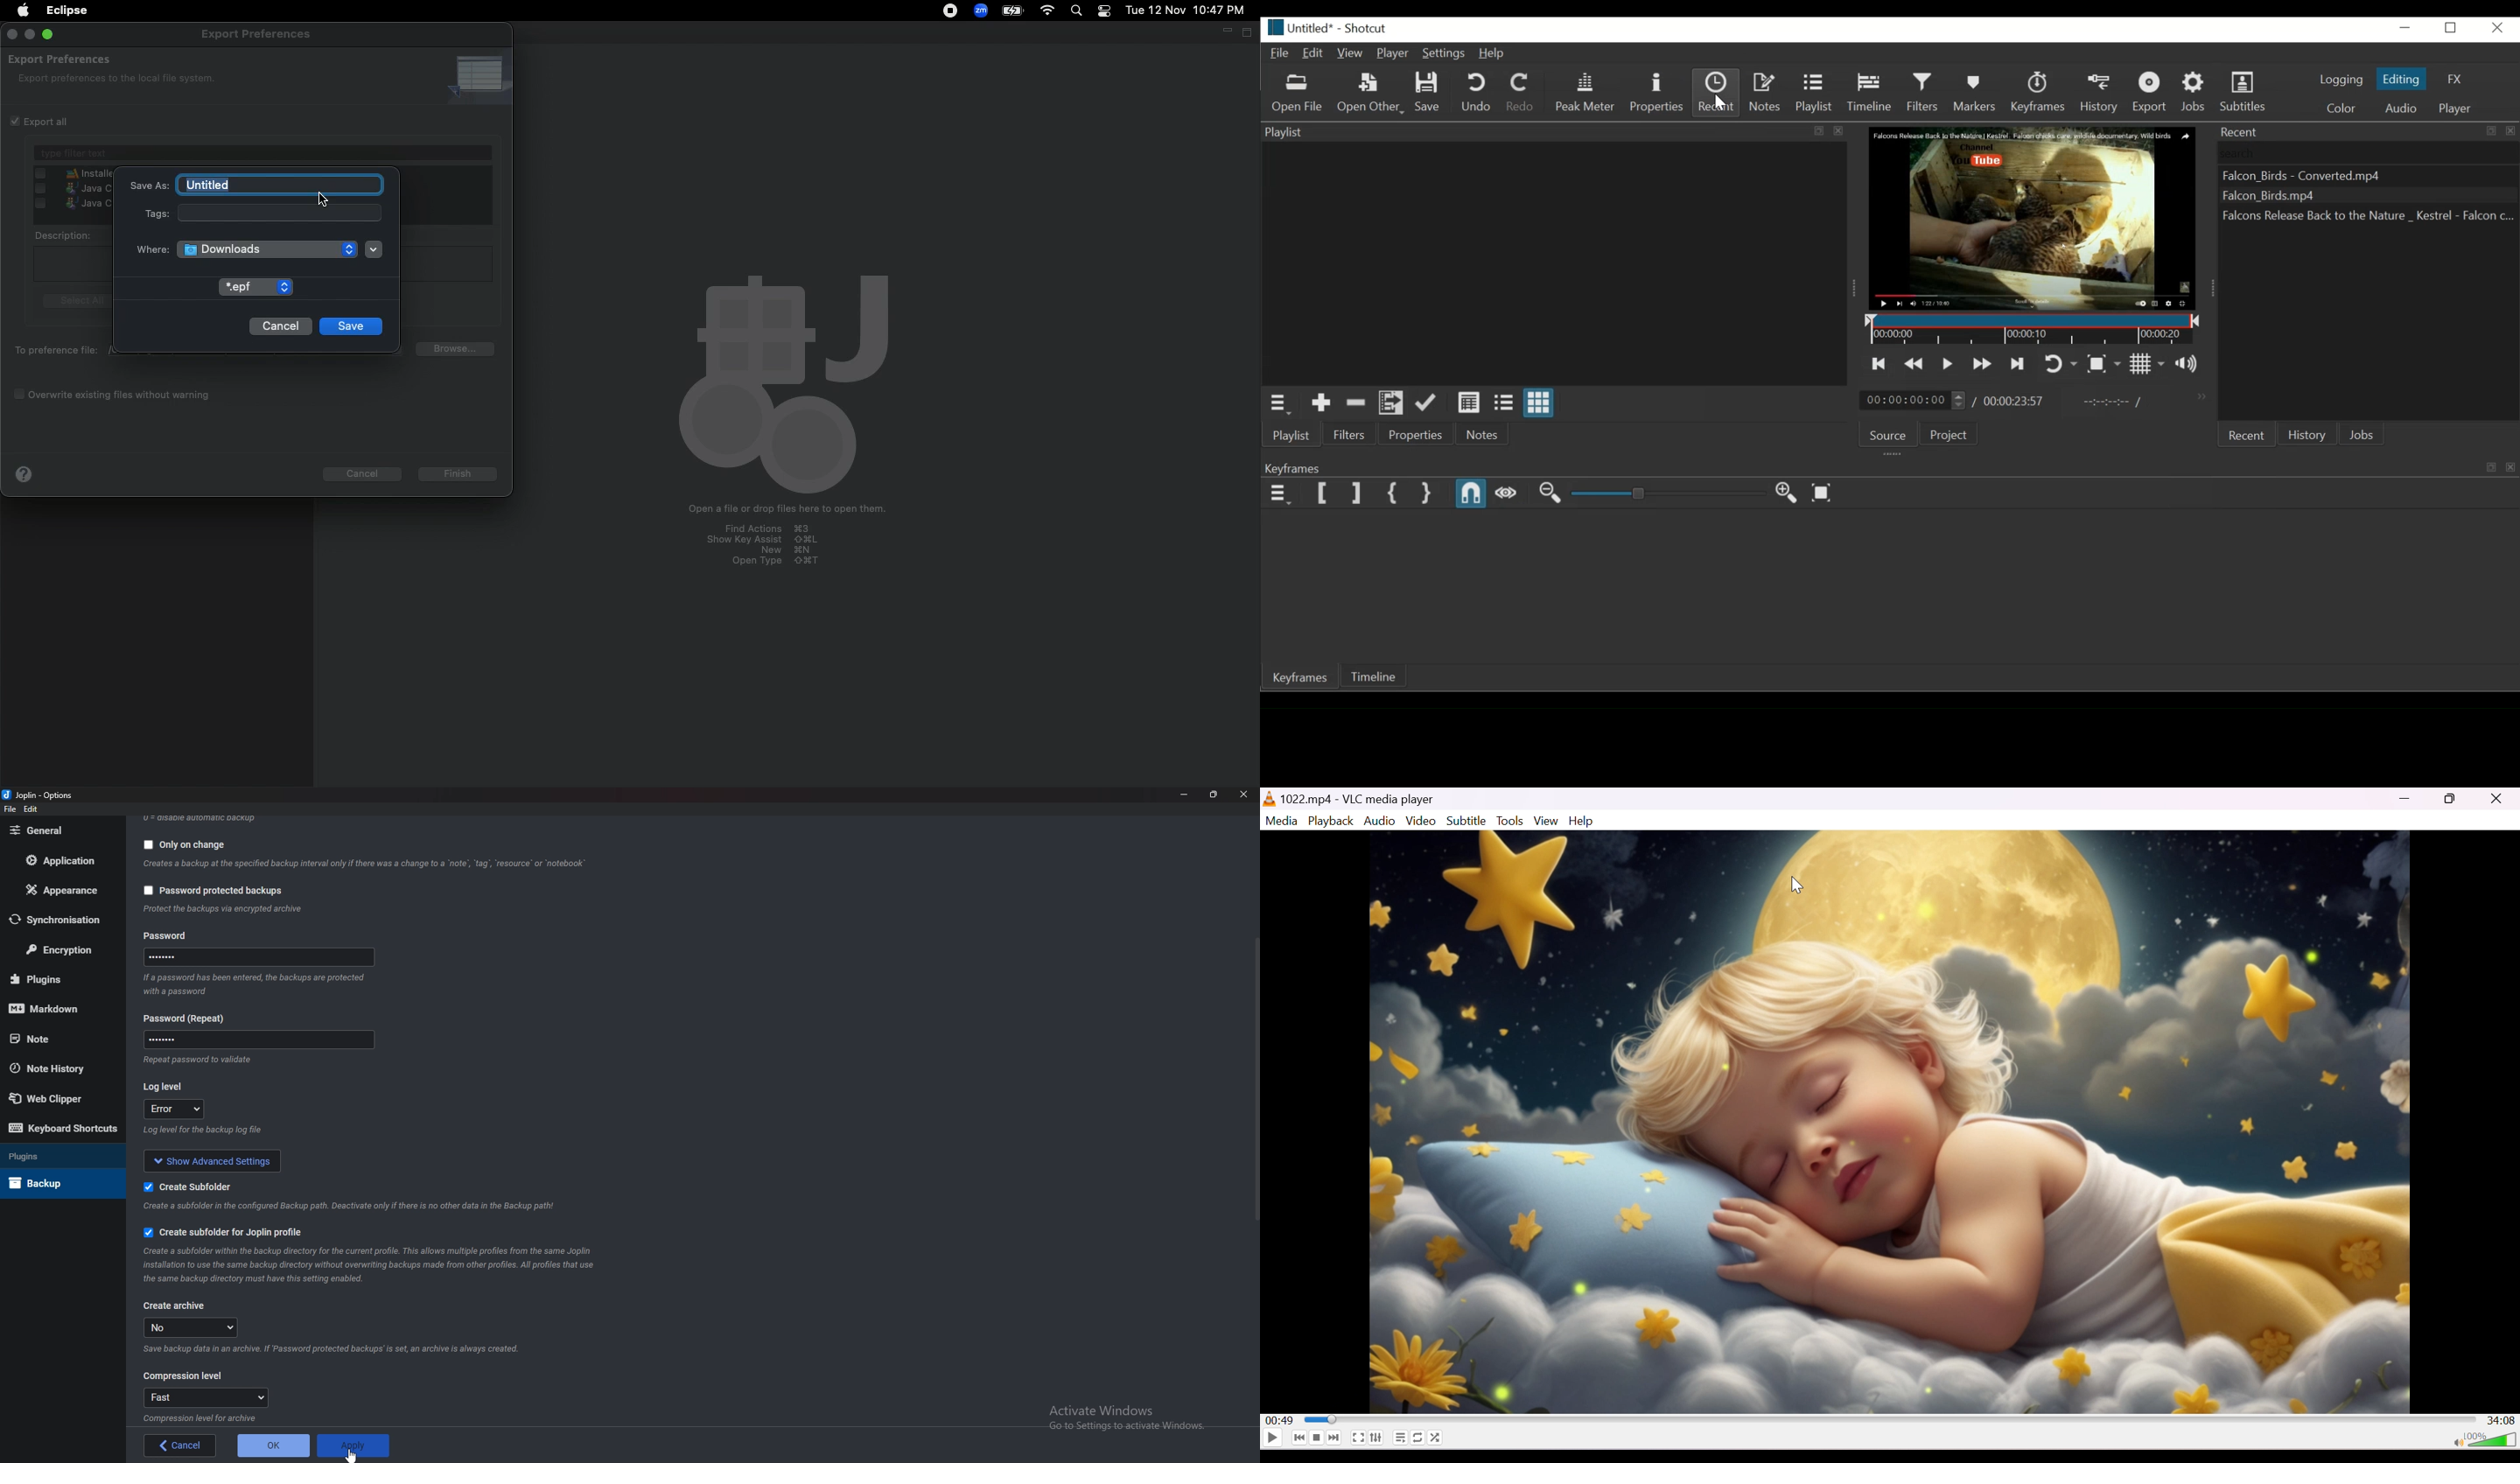 The width and height of the screenshot is (2520, 1484). Describe the element at coordinates (1887, 434) in the screenshot. I see `Source` at that location.